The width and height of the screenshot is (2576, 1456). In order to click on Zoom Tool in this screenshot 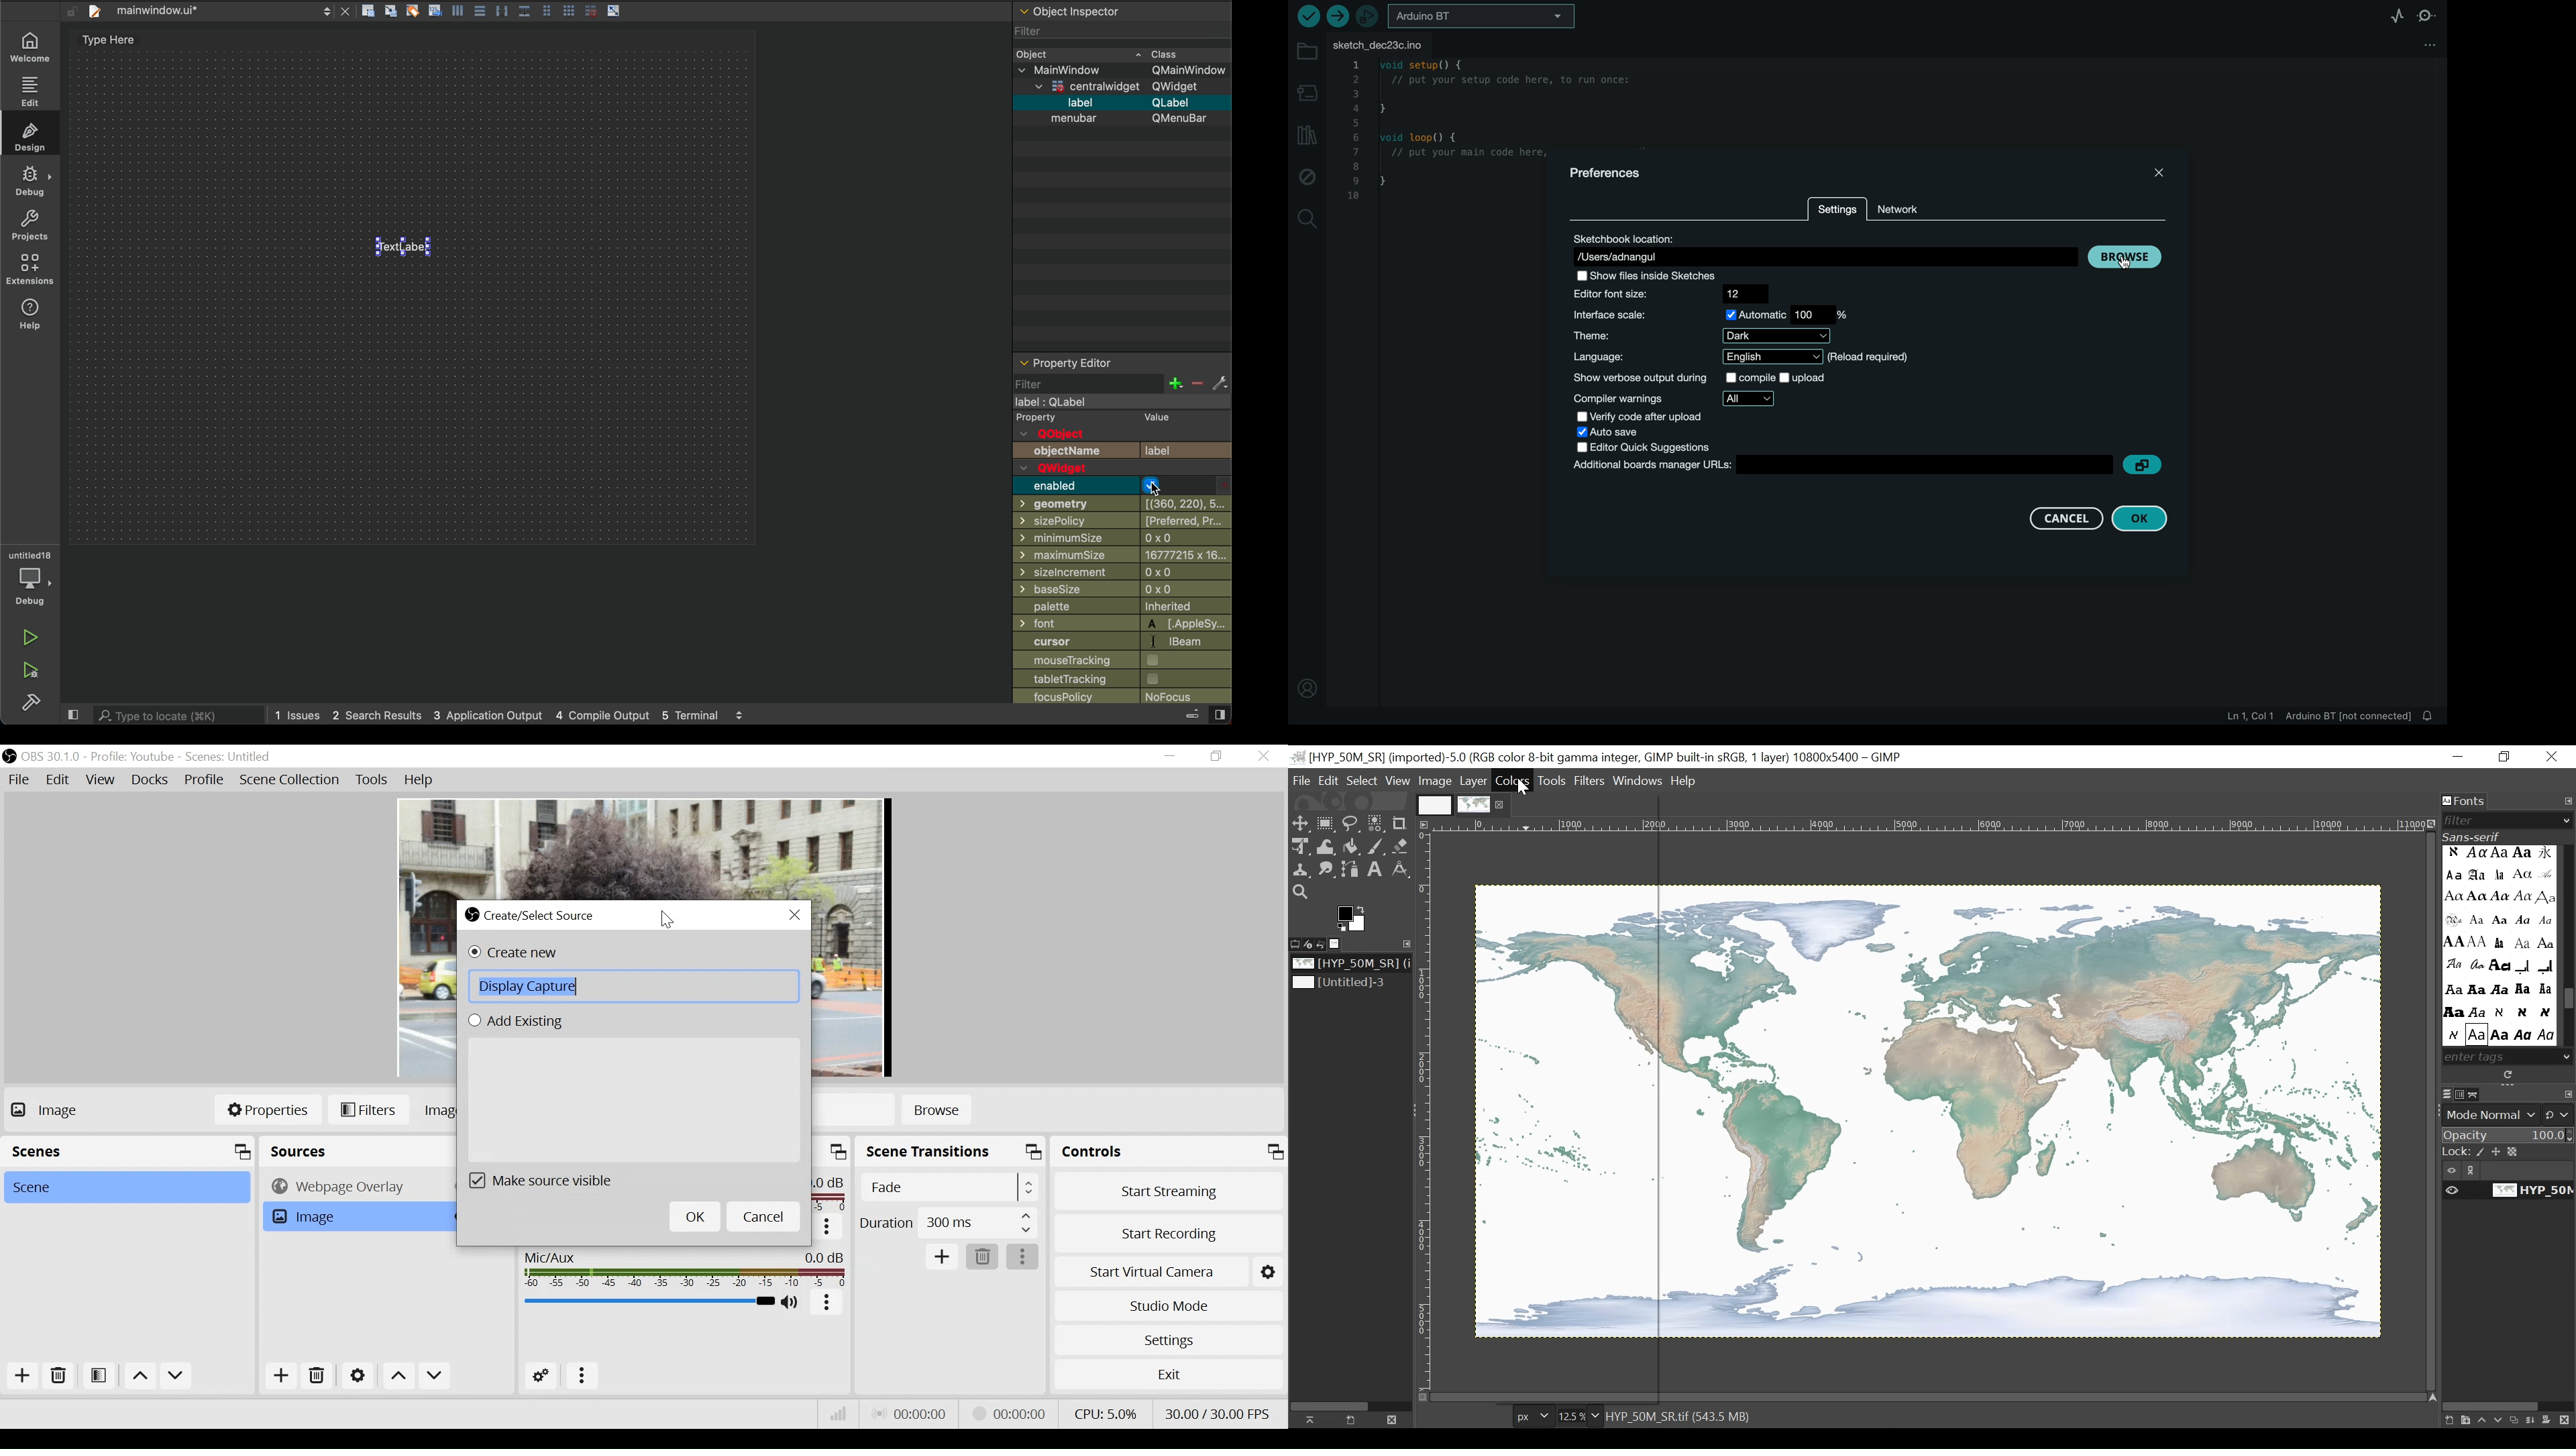, I will do `click(1301, 893)`.